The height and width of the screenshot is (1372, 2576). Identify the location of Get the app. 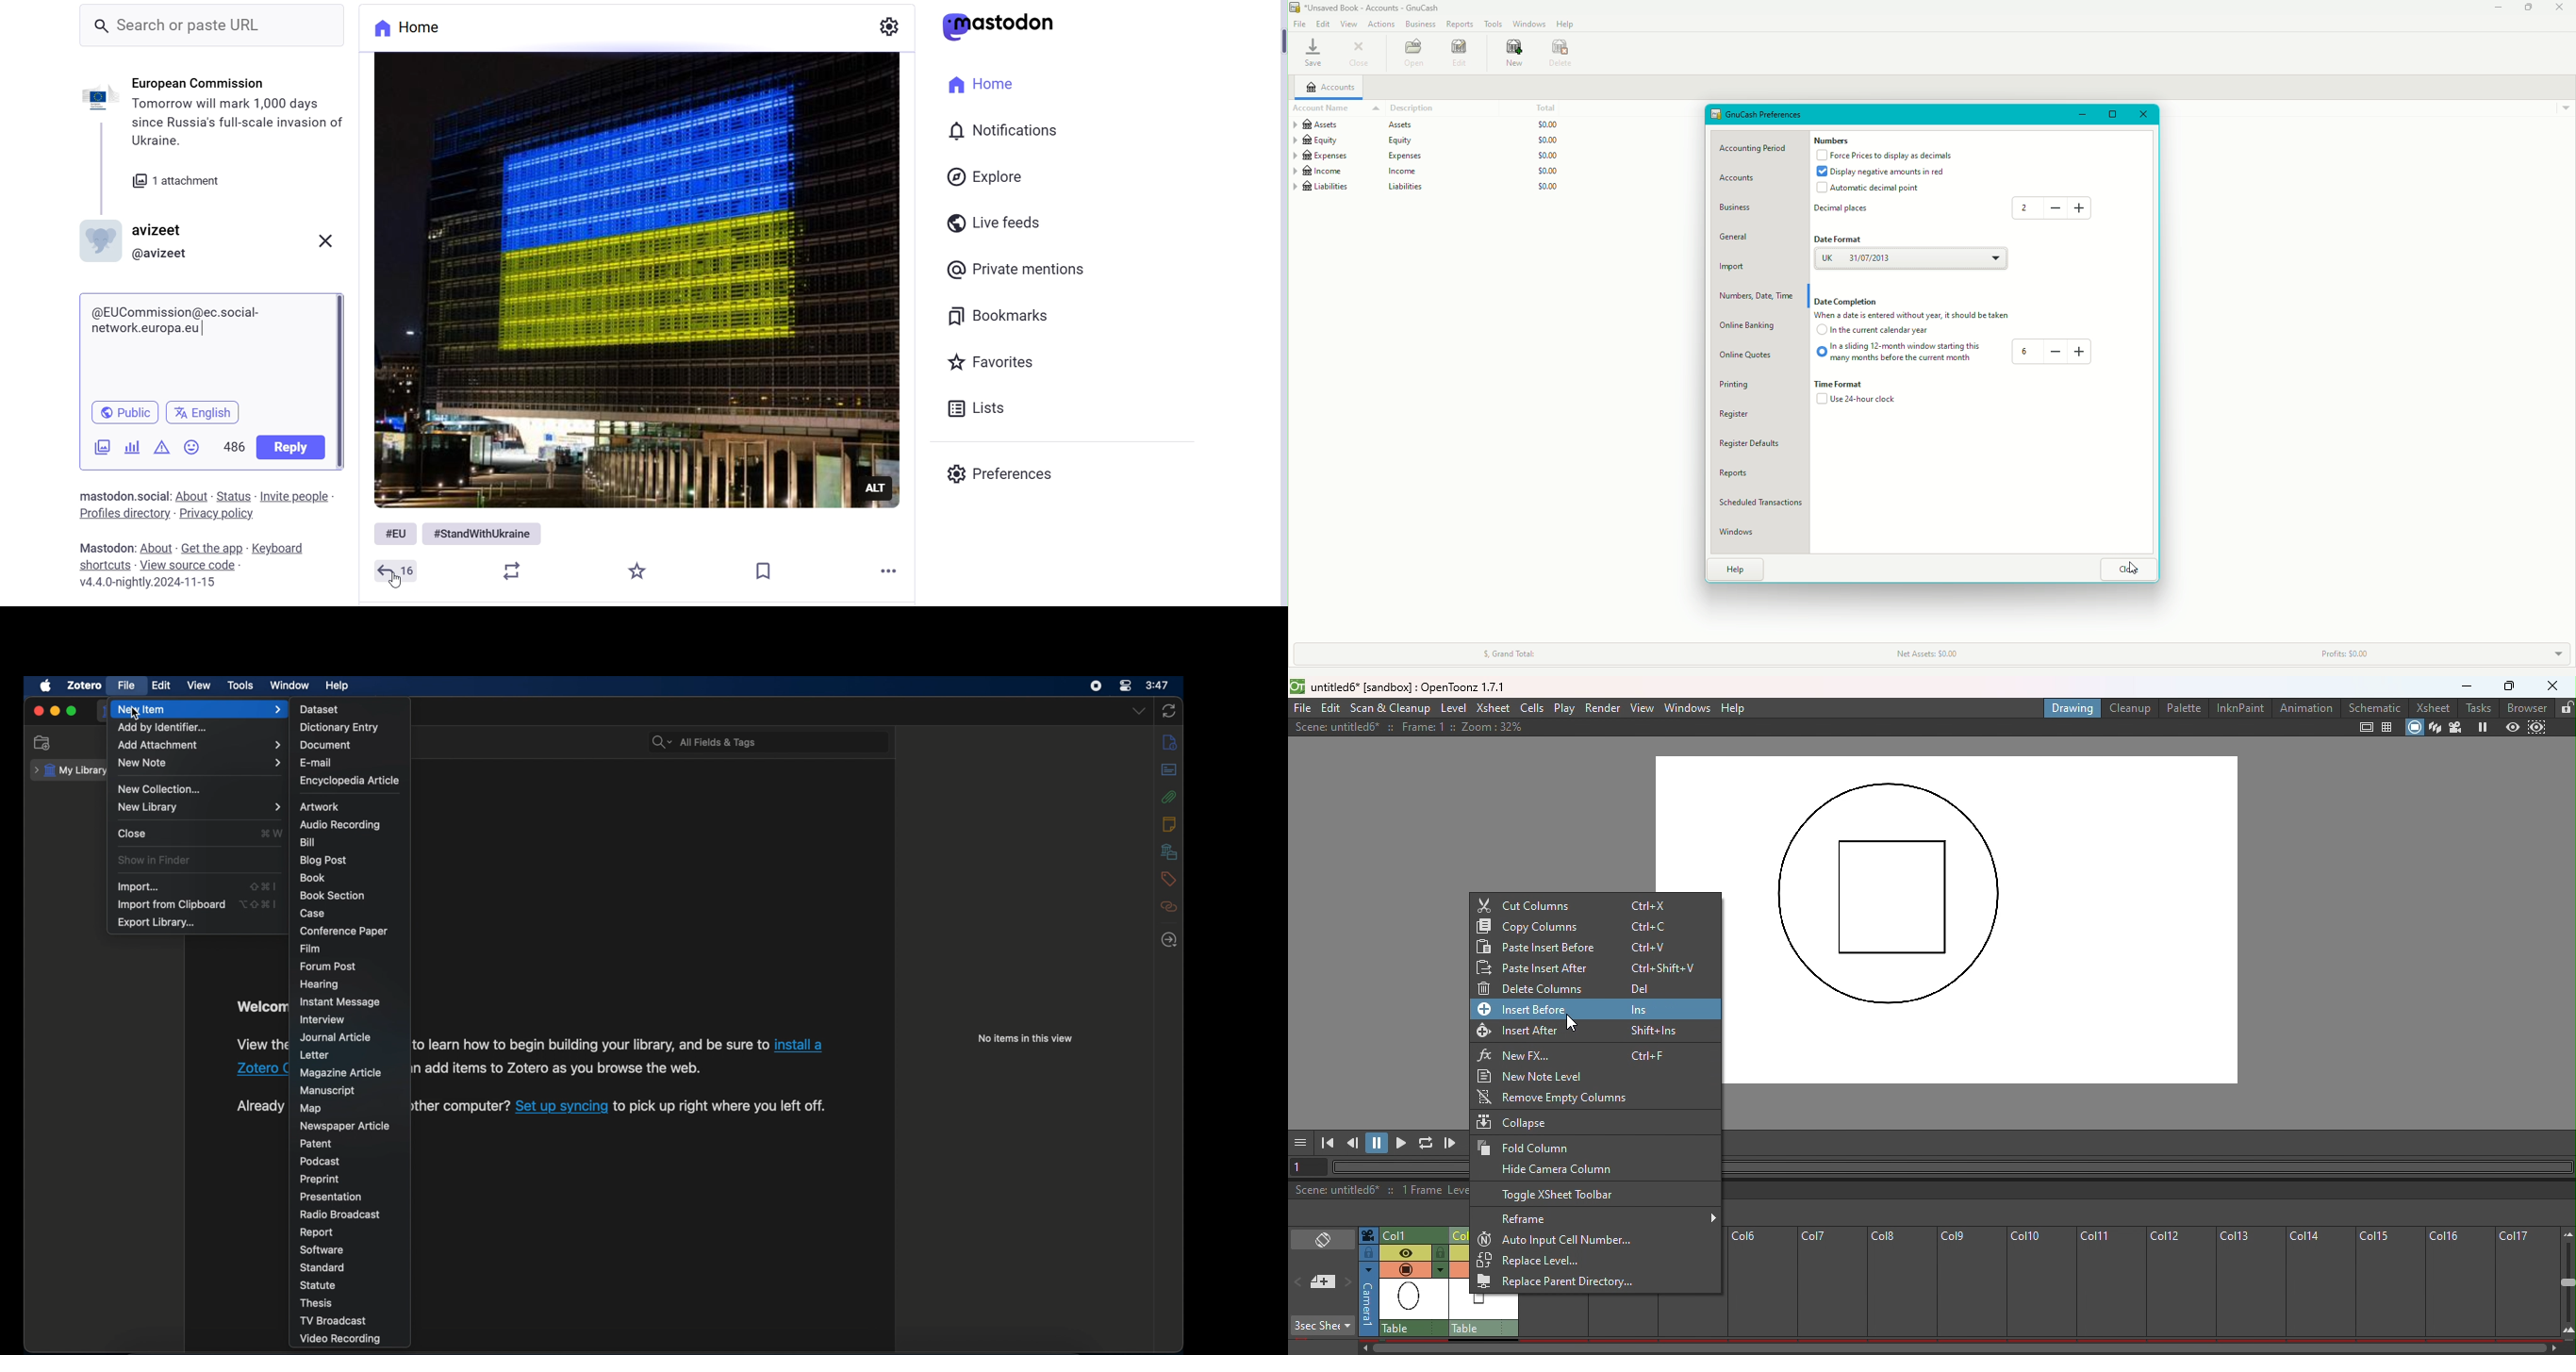
(214, 550).